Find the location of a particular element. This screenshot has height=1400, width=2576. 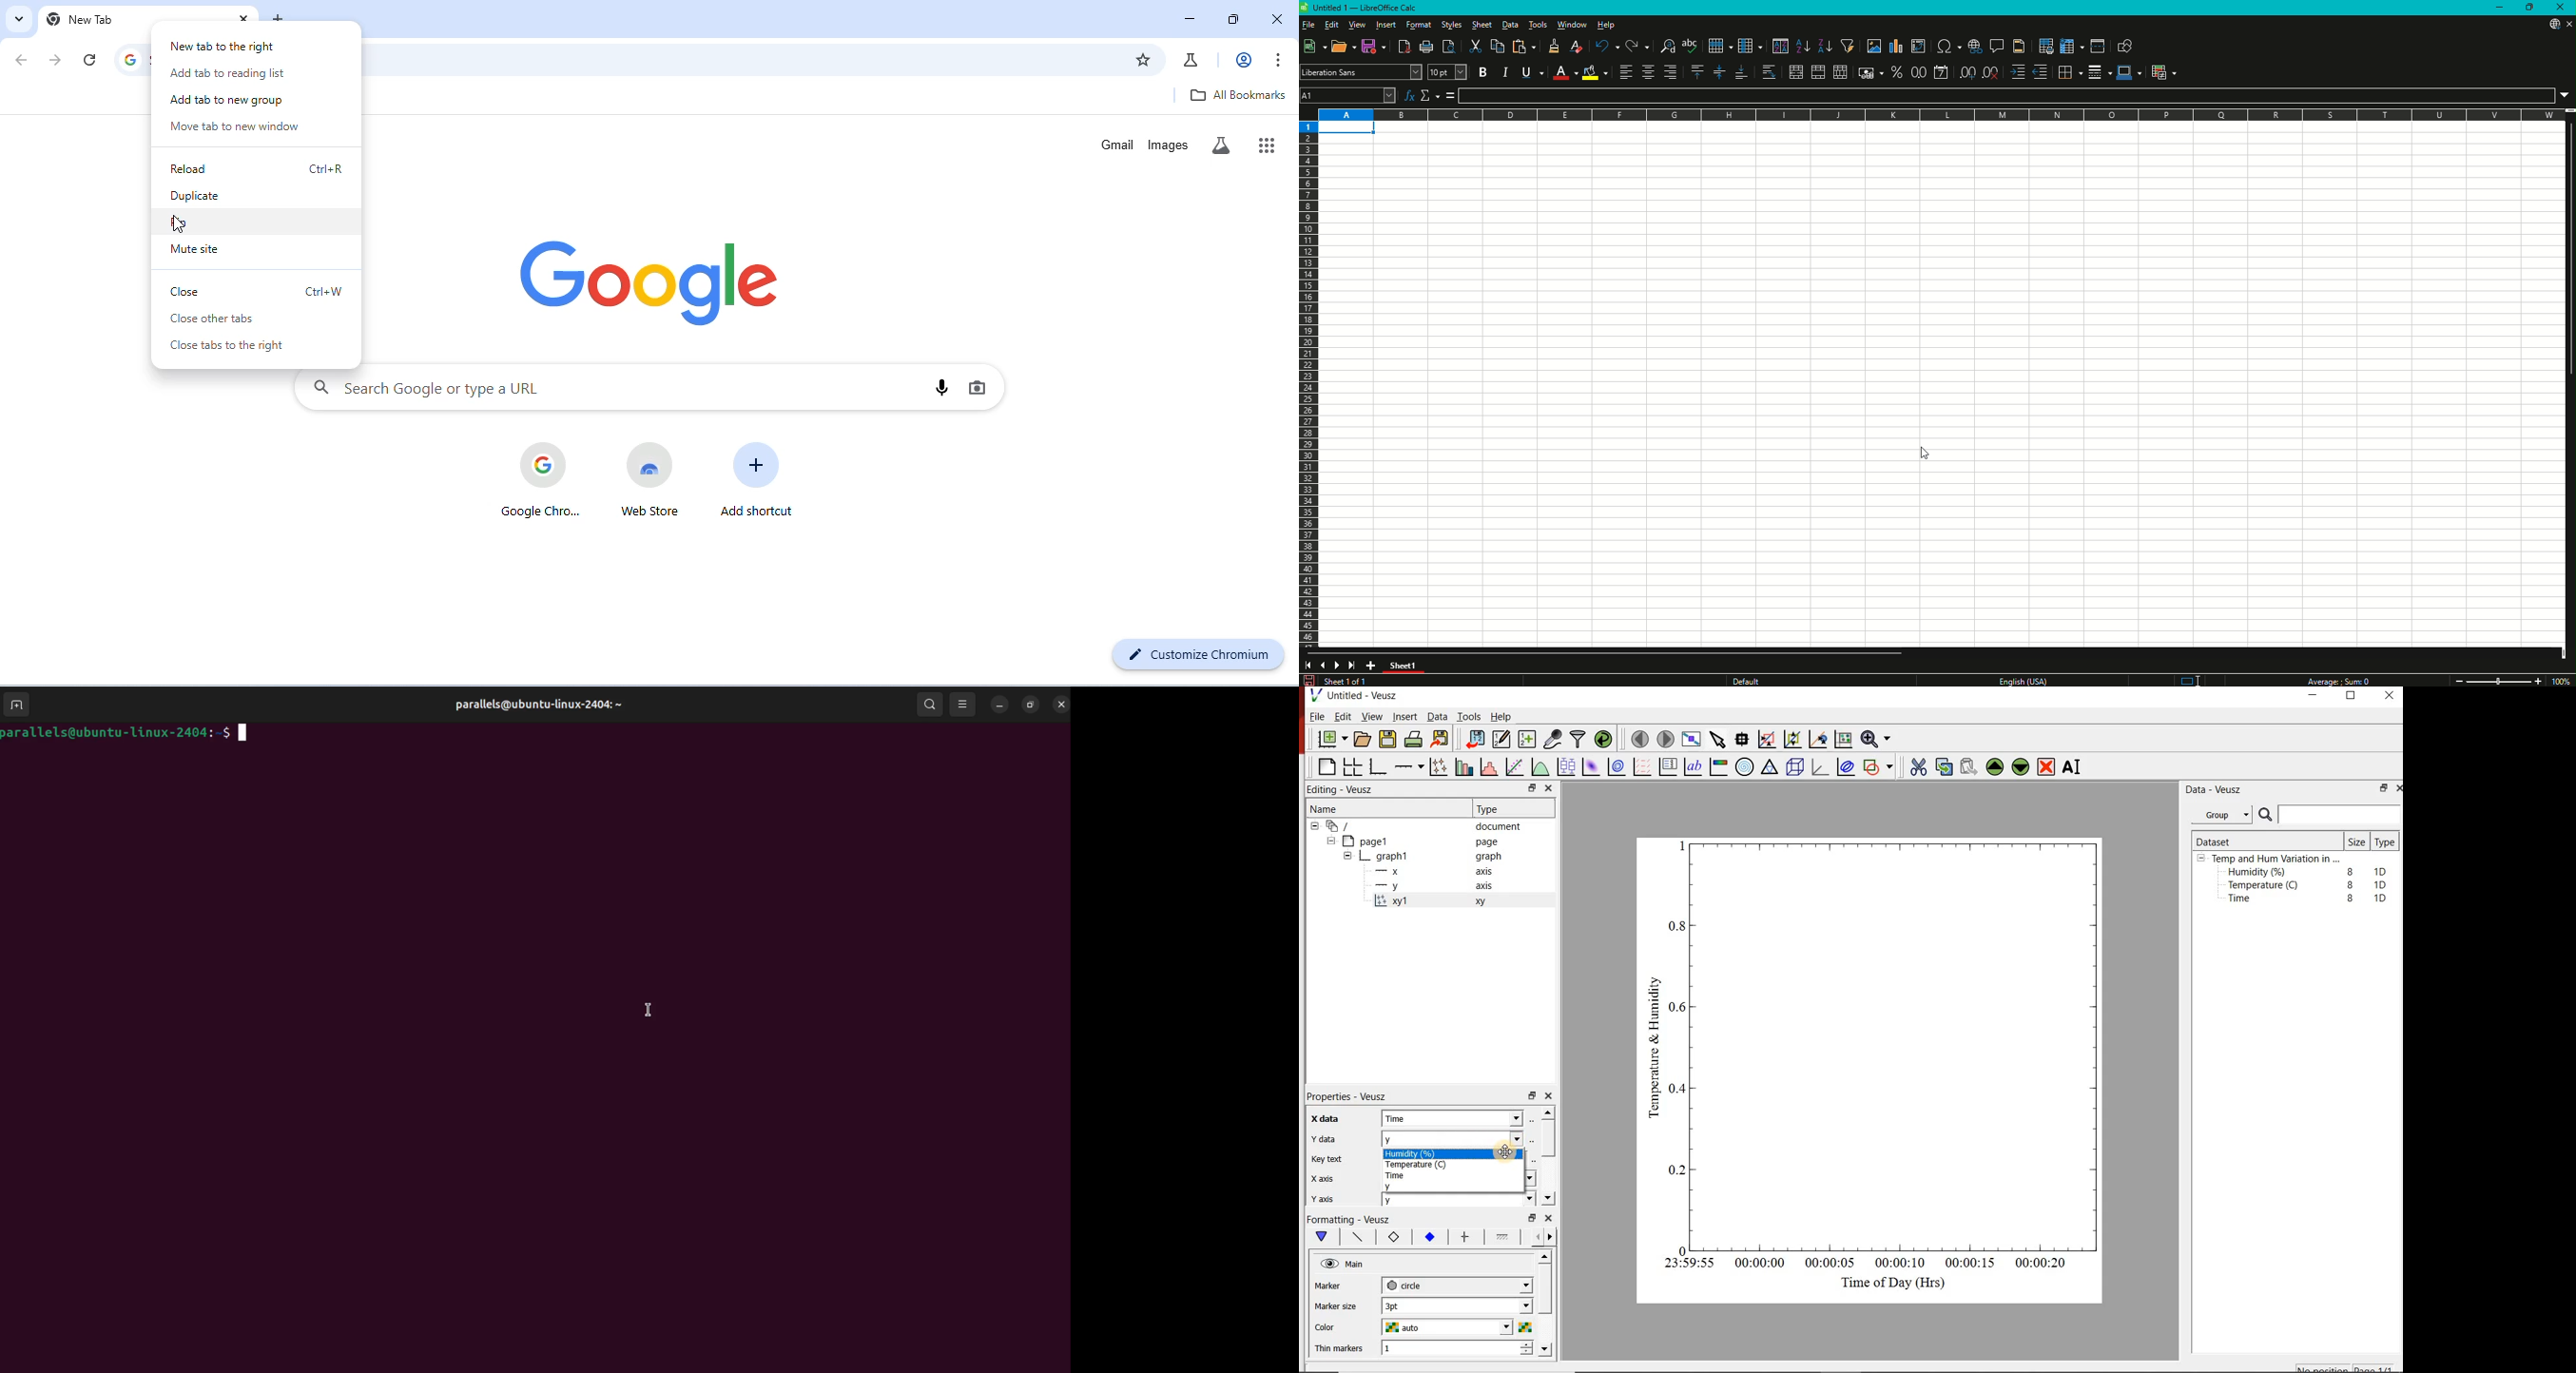

Previous slide is located at coordinates (1320, 665).